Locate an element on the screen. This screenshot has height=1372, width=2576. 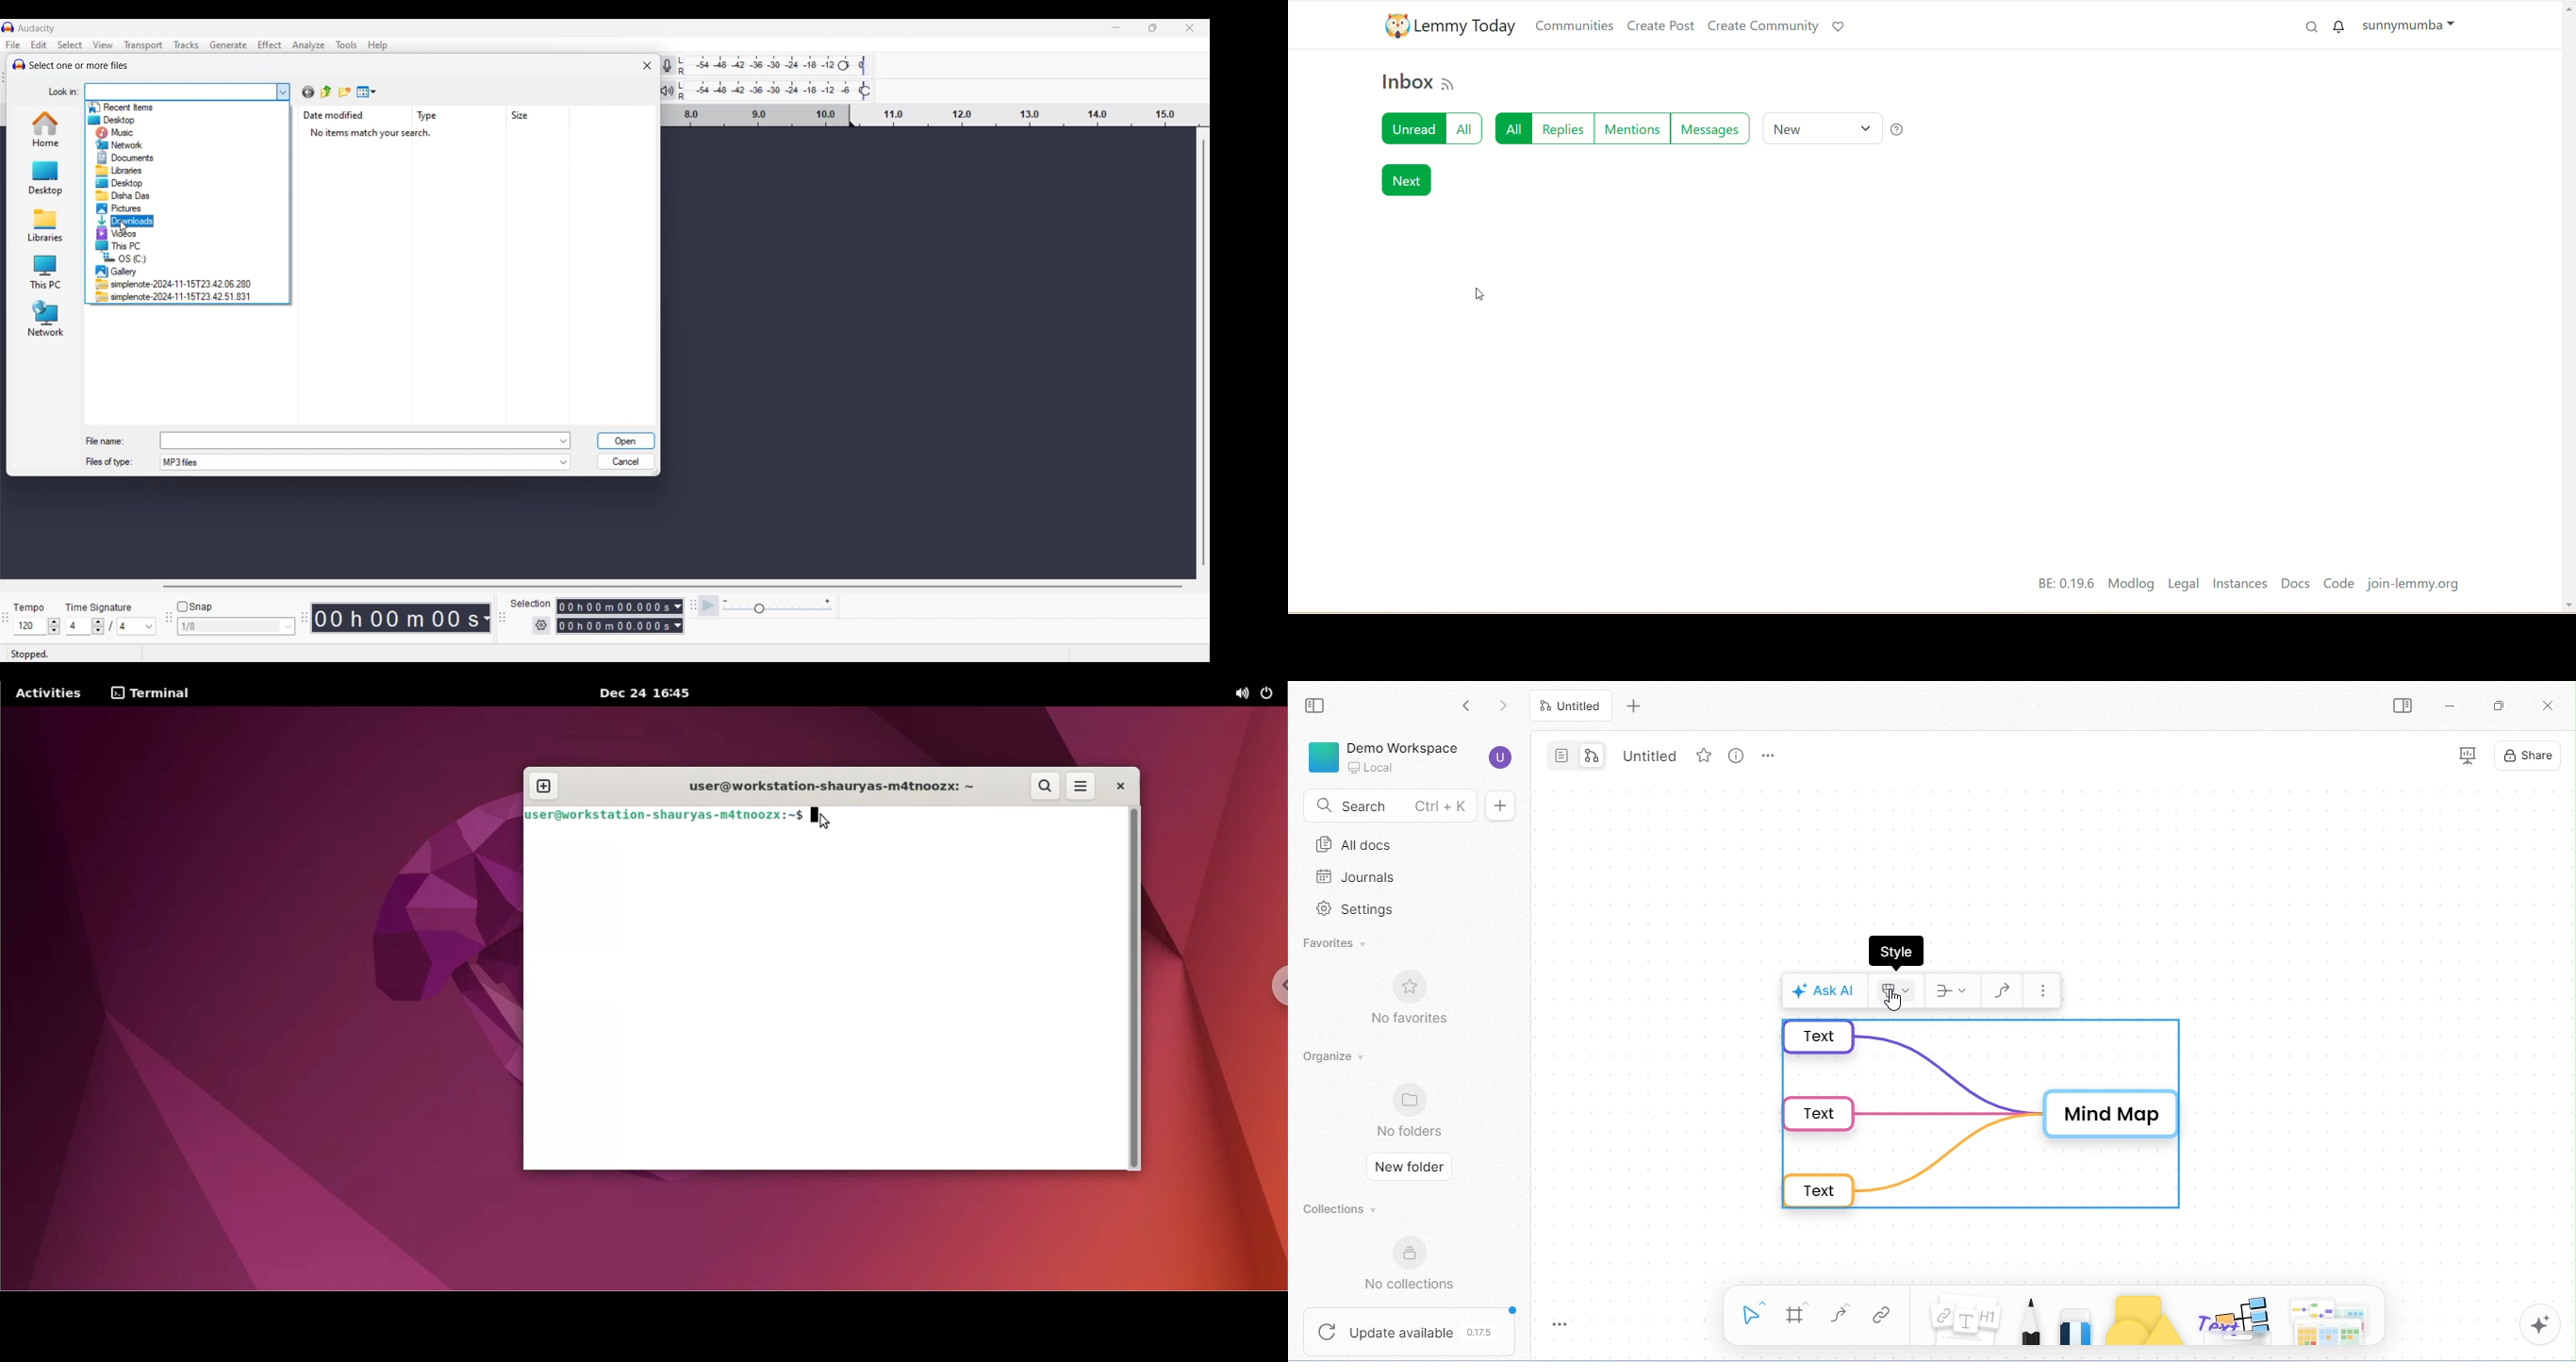
Desktop folder is located at coordinates (44, 177).